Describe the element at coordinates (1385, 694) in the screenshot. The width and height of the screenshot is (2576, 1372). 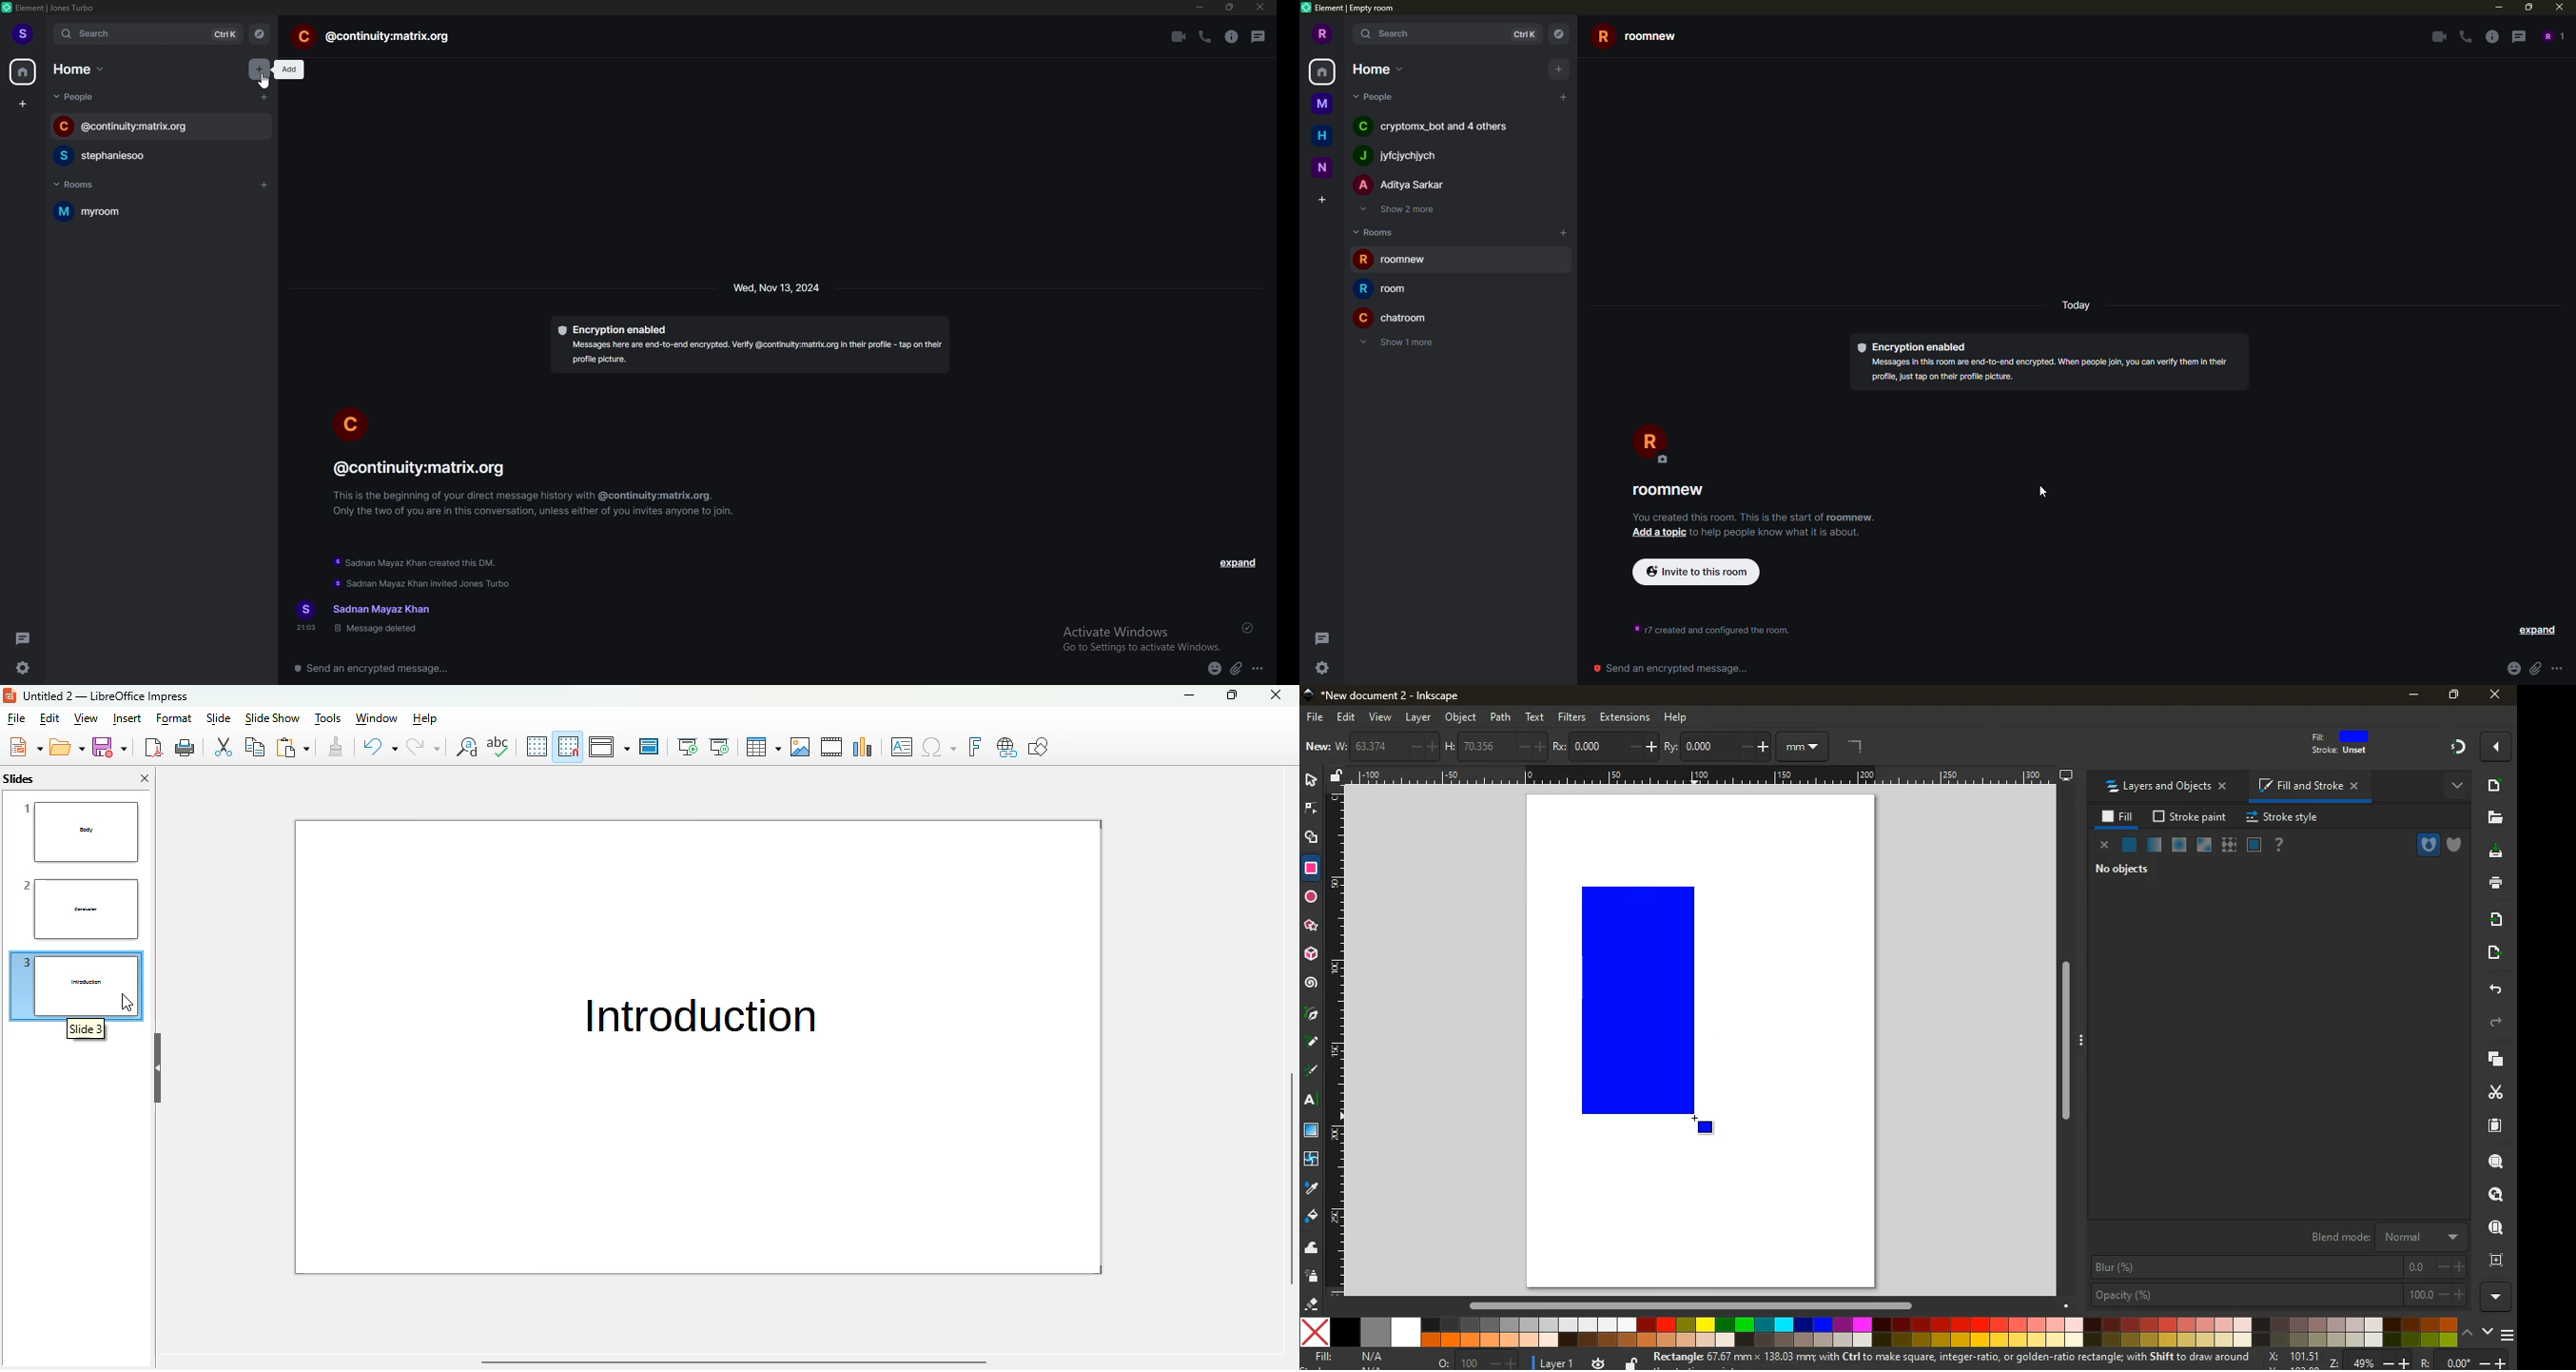
I see `inkscape` at that location.